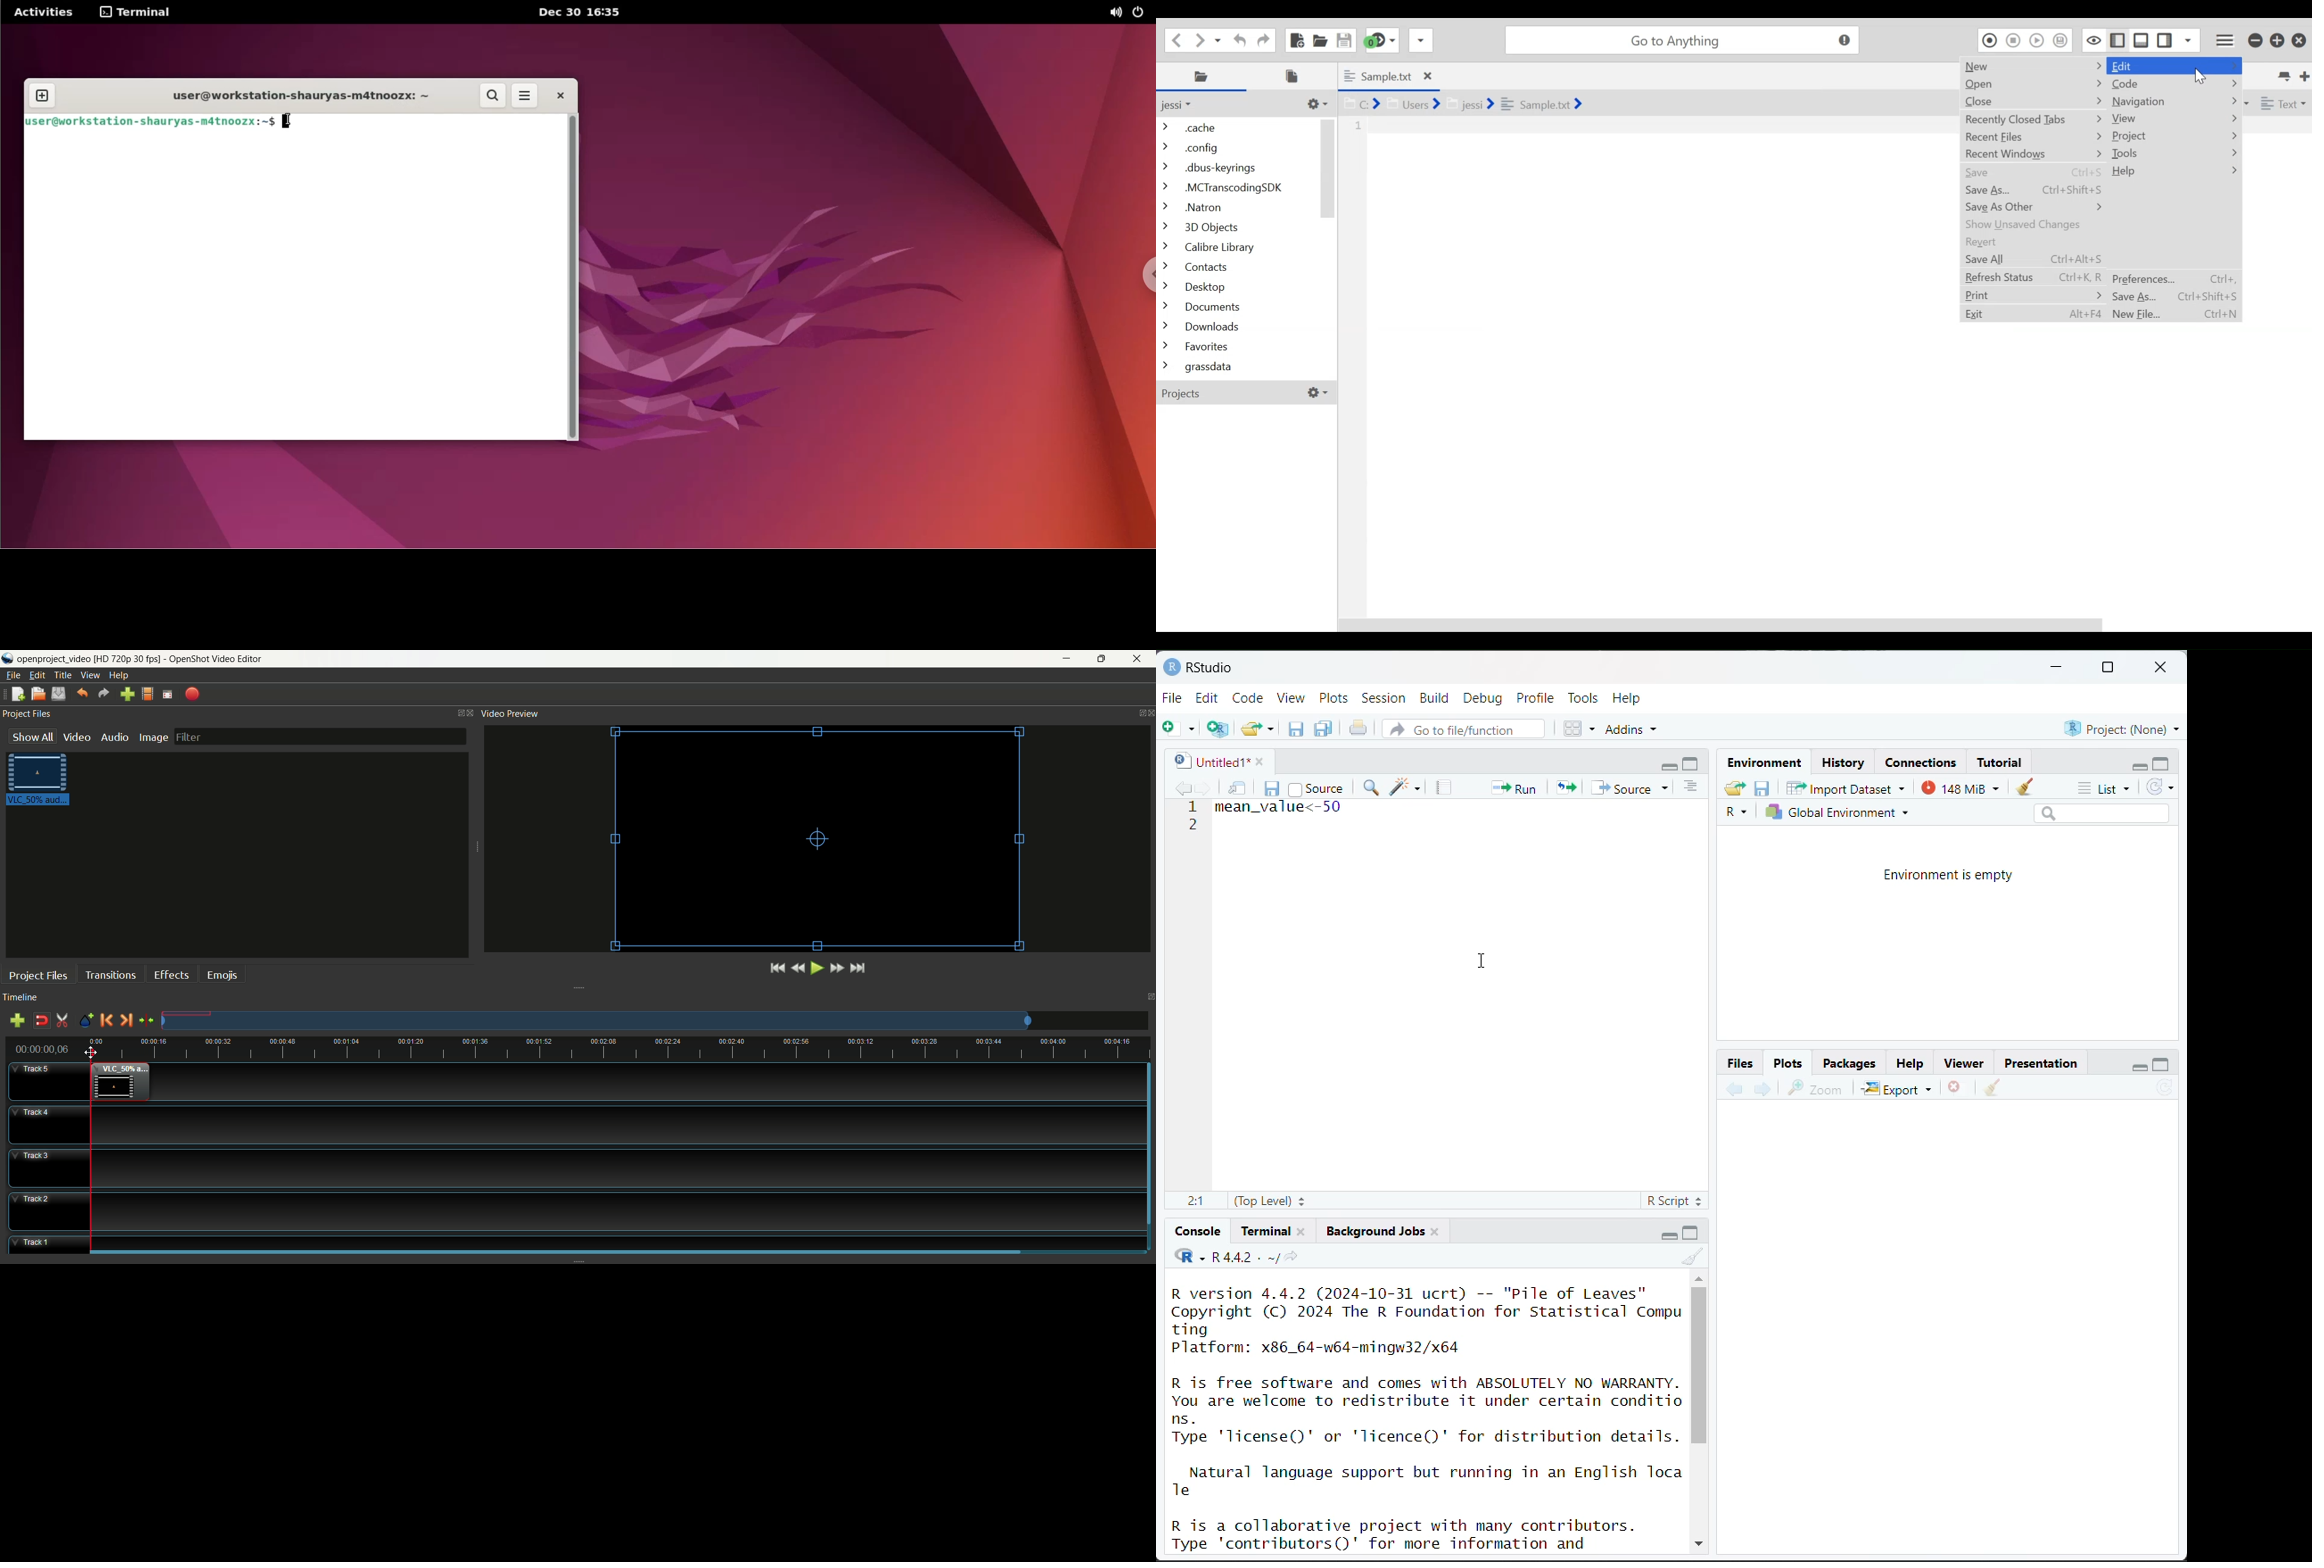 This screenshot has height=1568, width=2324. I want to click on create a project, so click(1218, 729).